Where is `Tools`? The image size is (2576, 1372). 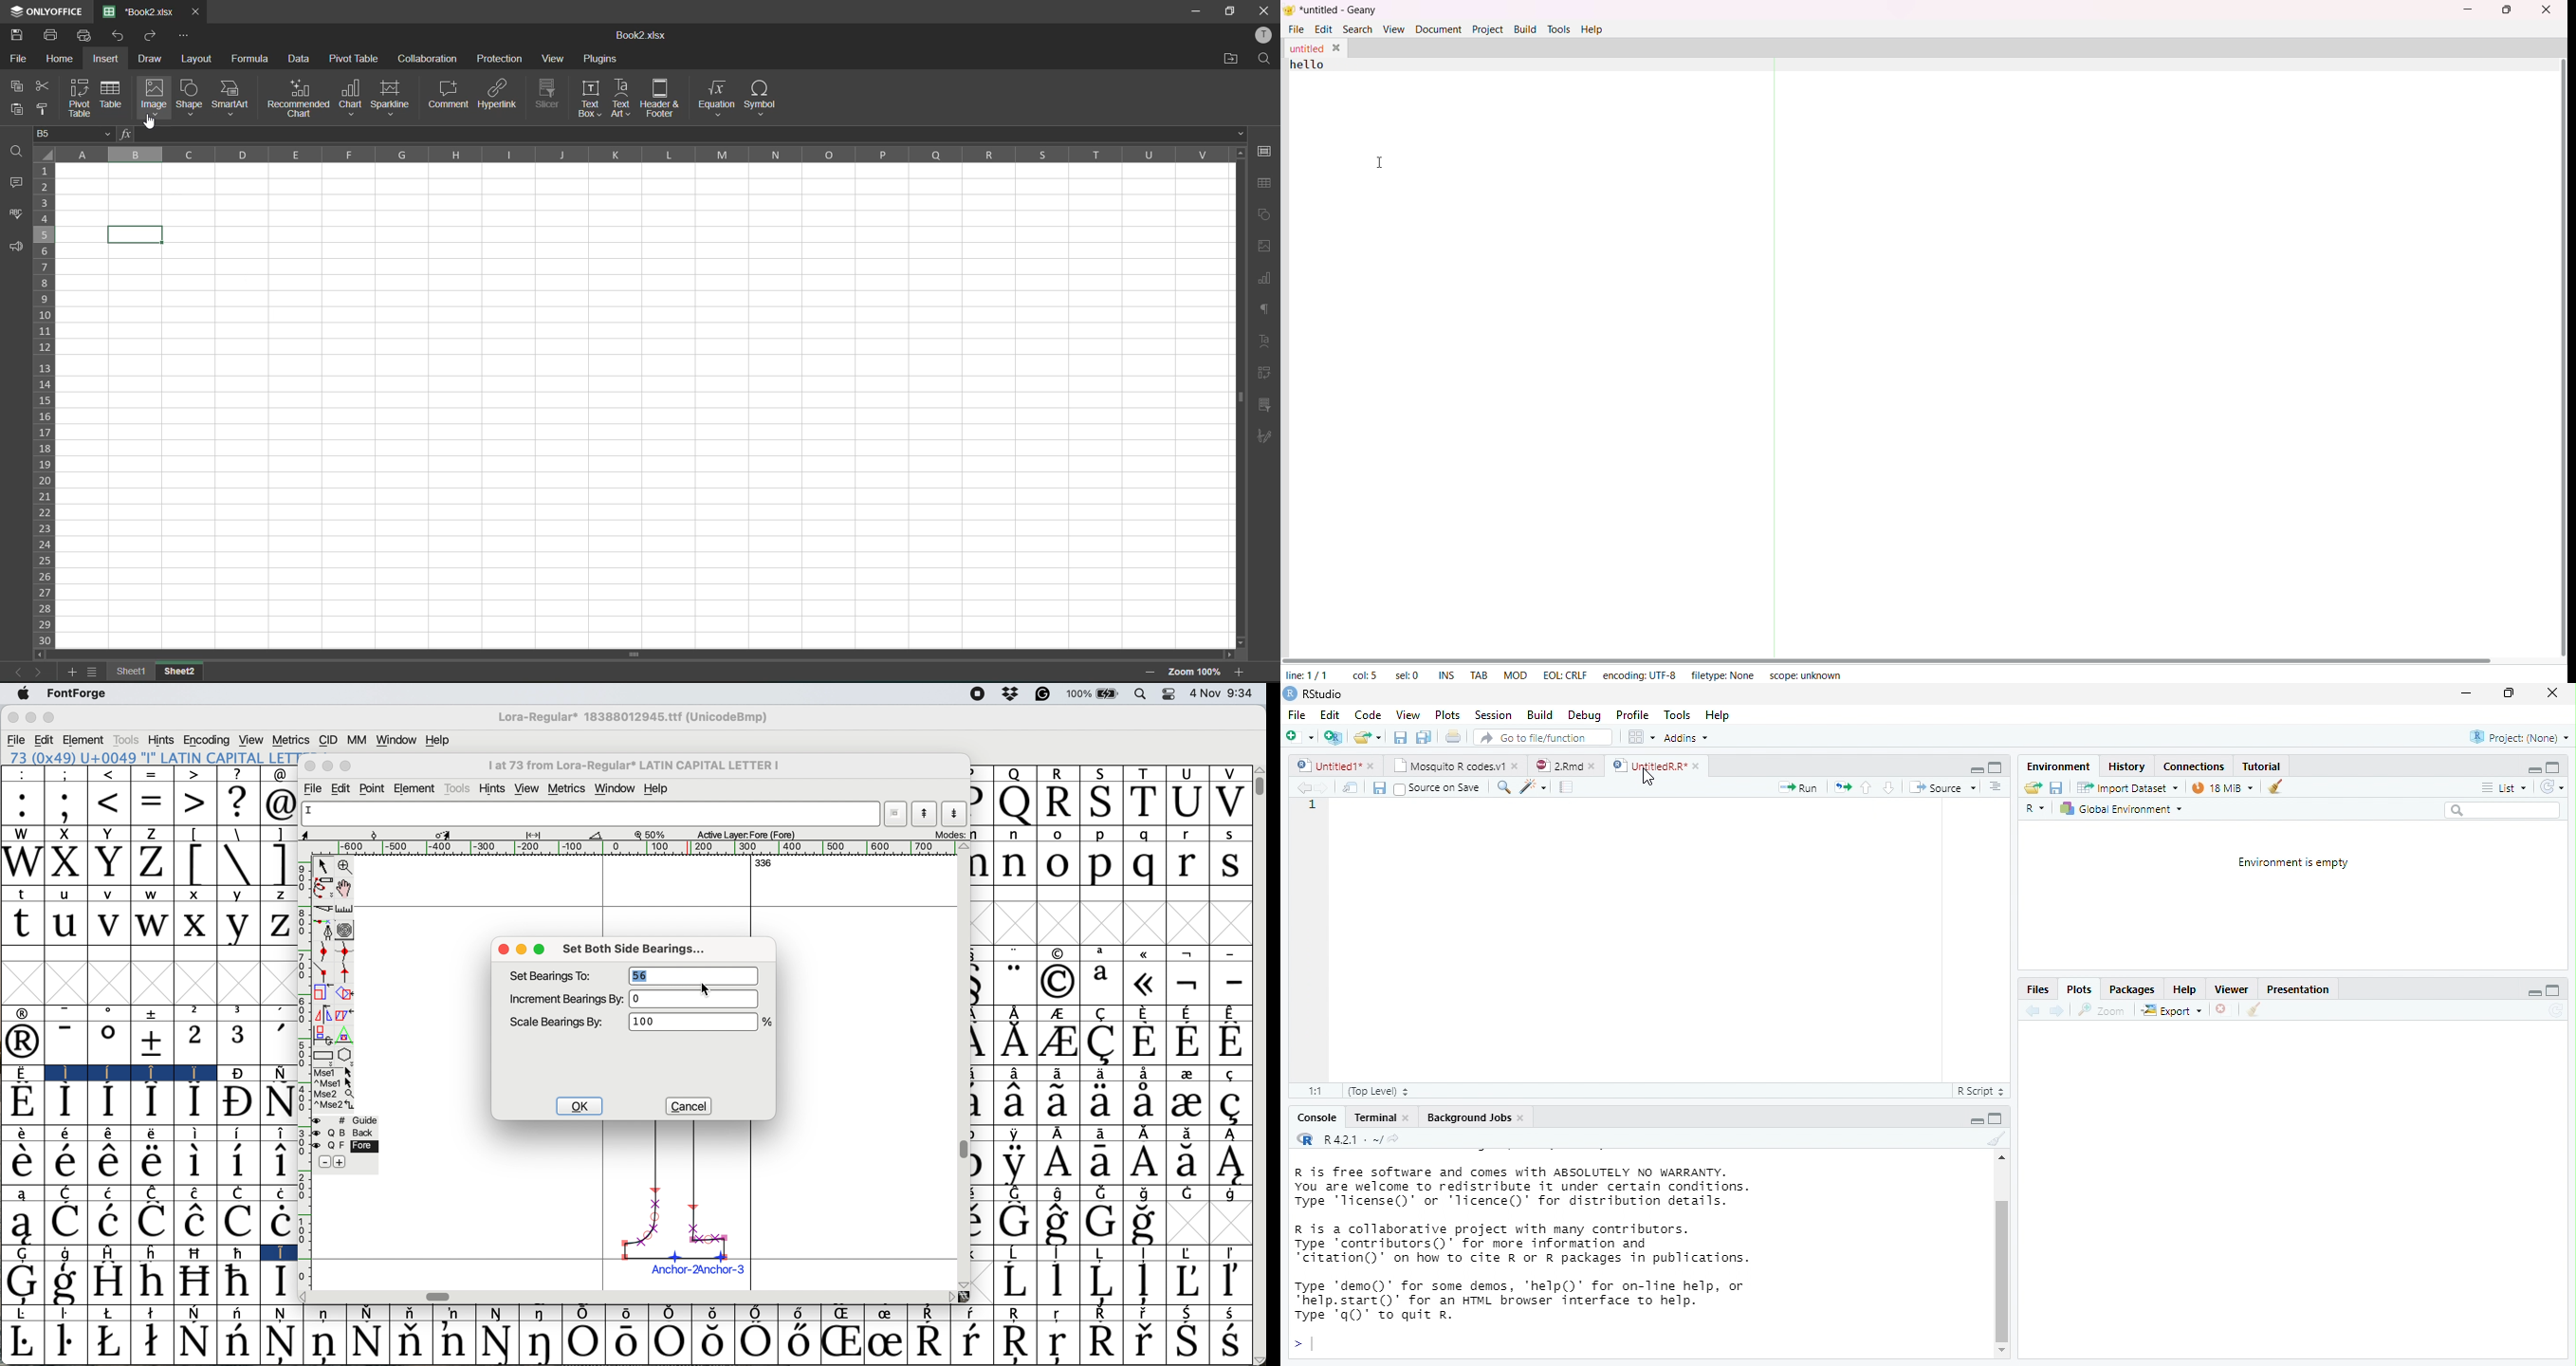 Tools is located at coordinates (1678, 714).